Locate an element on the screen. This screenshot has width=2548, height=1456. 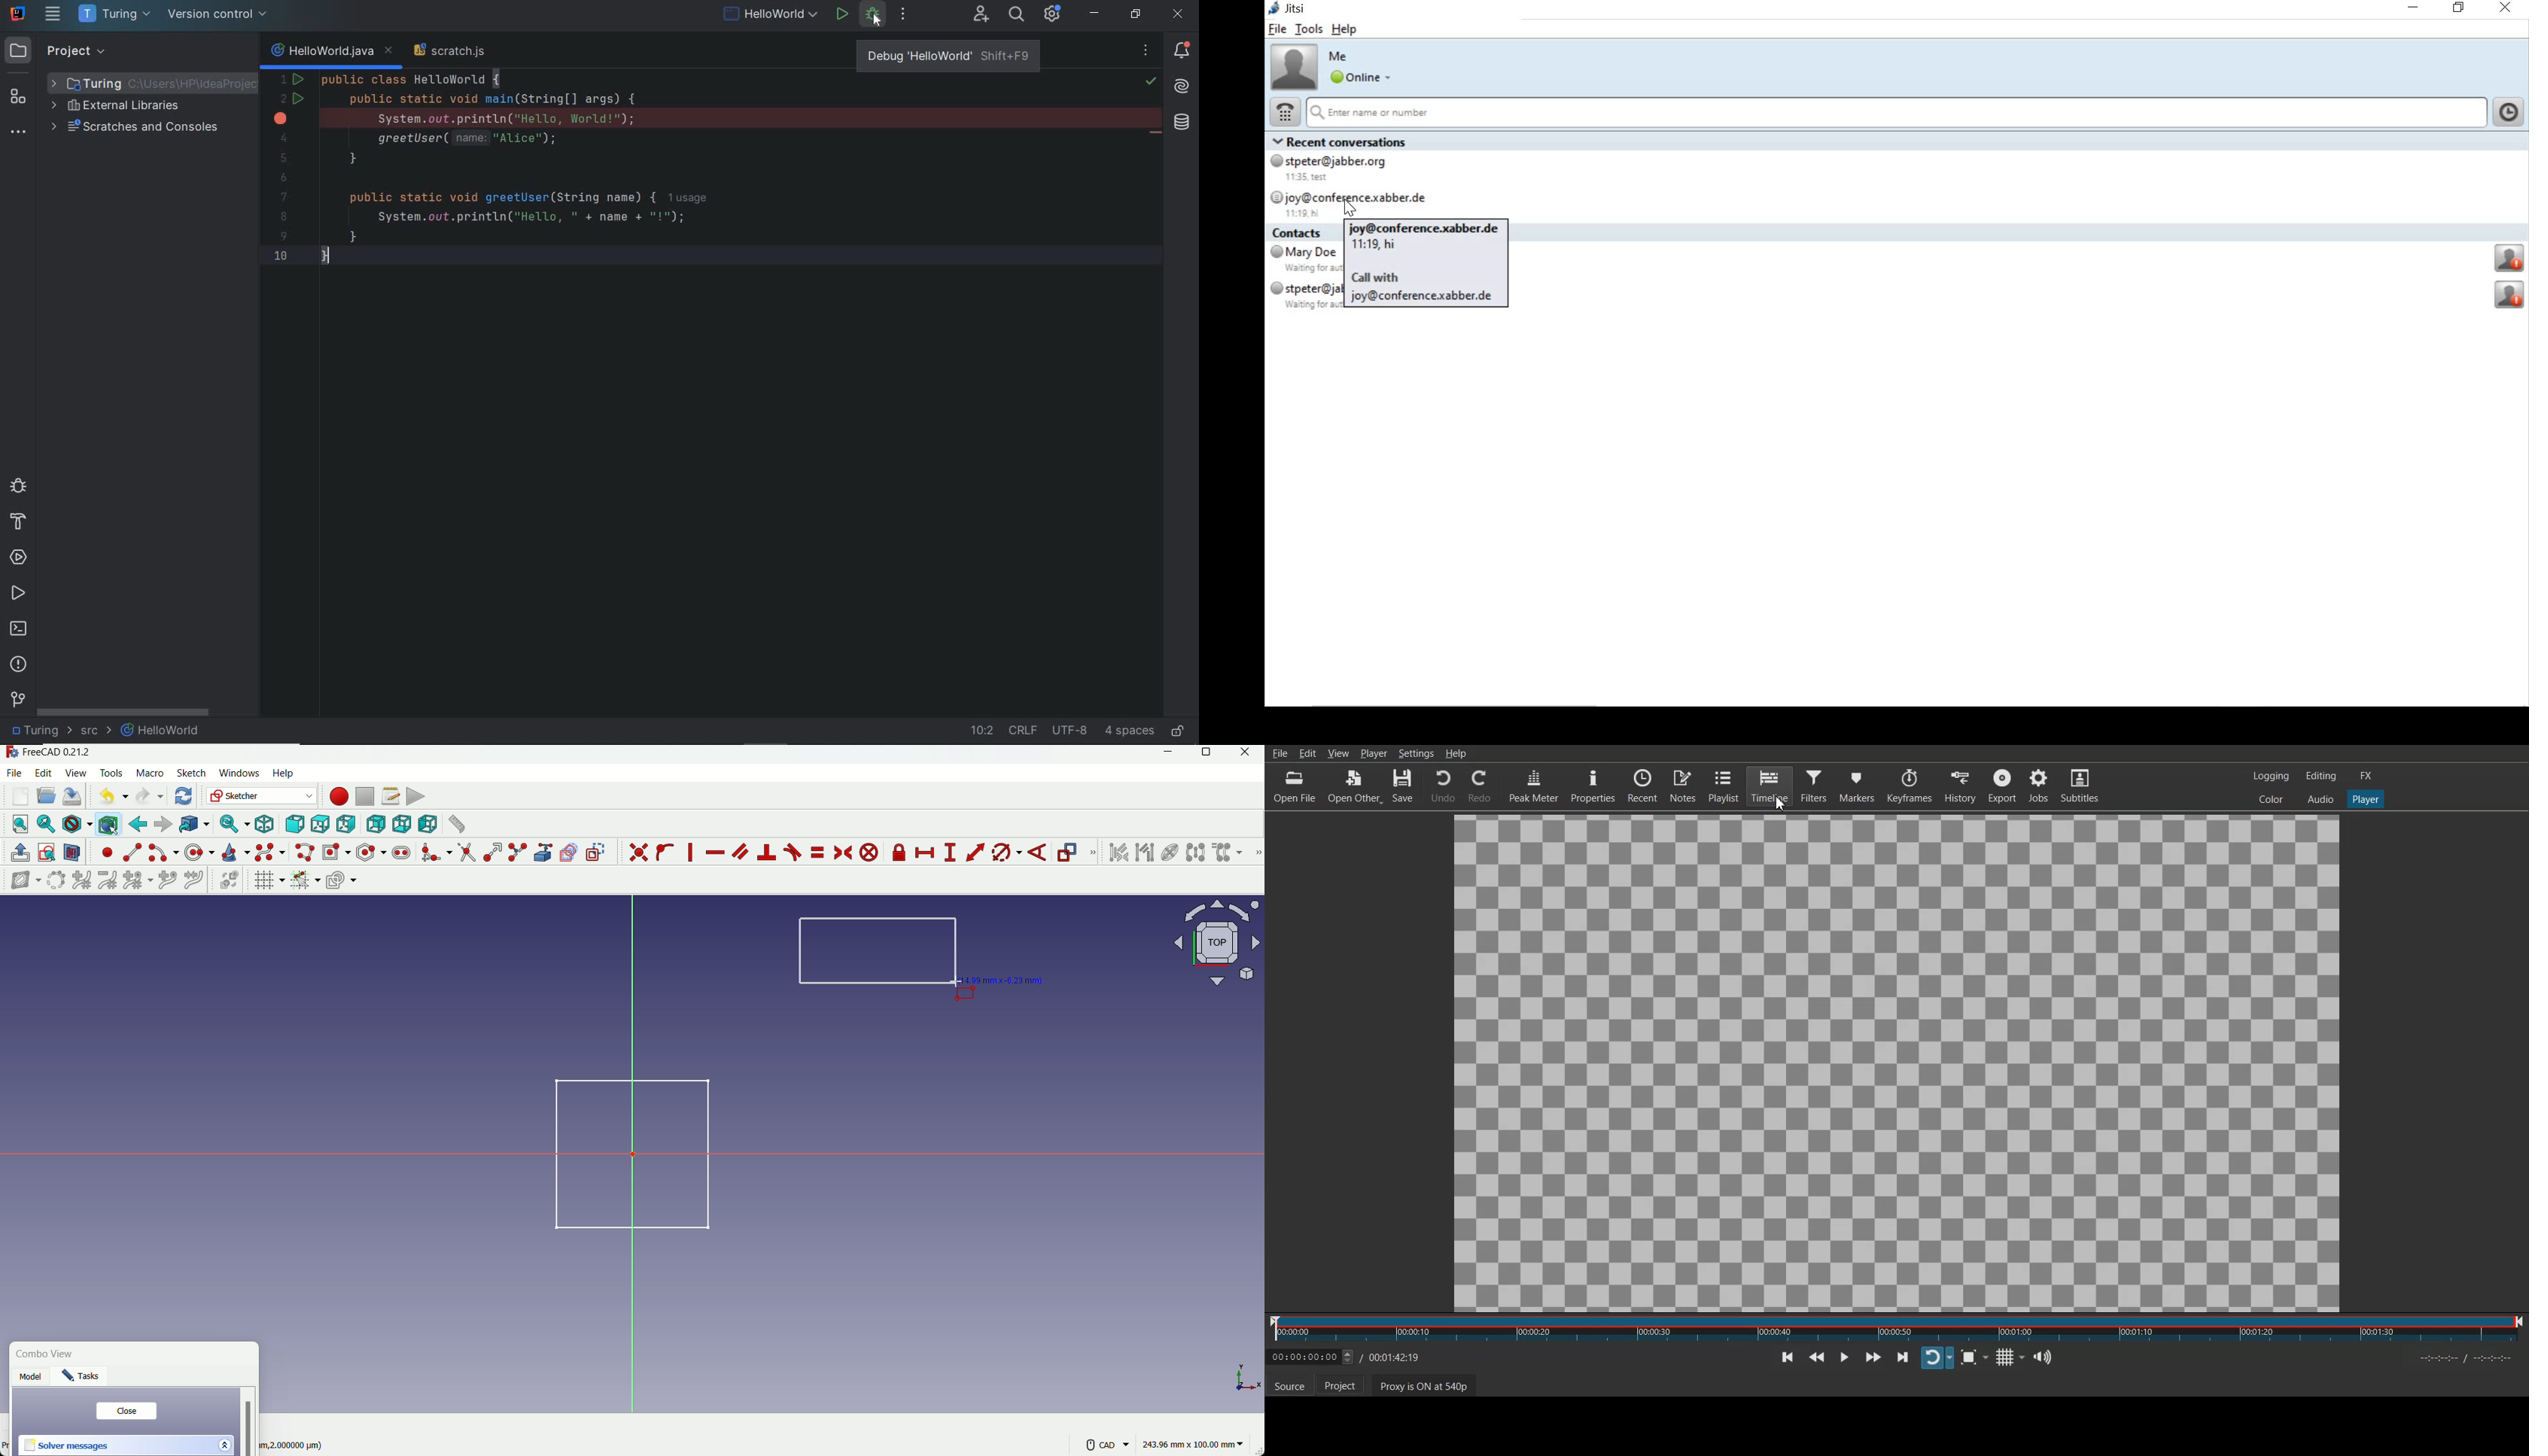
cursor is located at coordinates (1349, 209).